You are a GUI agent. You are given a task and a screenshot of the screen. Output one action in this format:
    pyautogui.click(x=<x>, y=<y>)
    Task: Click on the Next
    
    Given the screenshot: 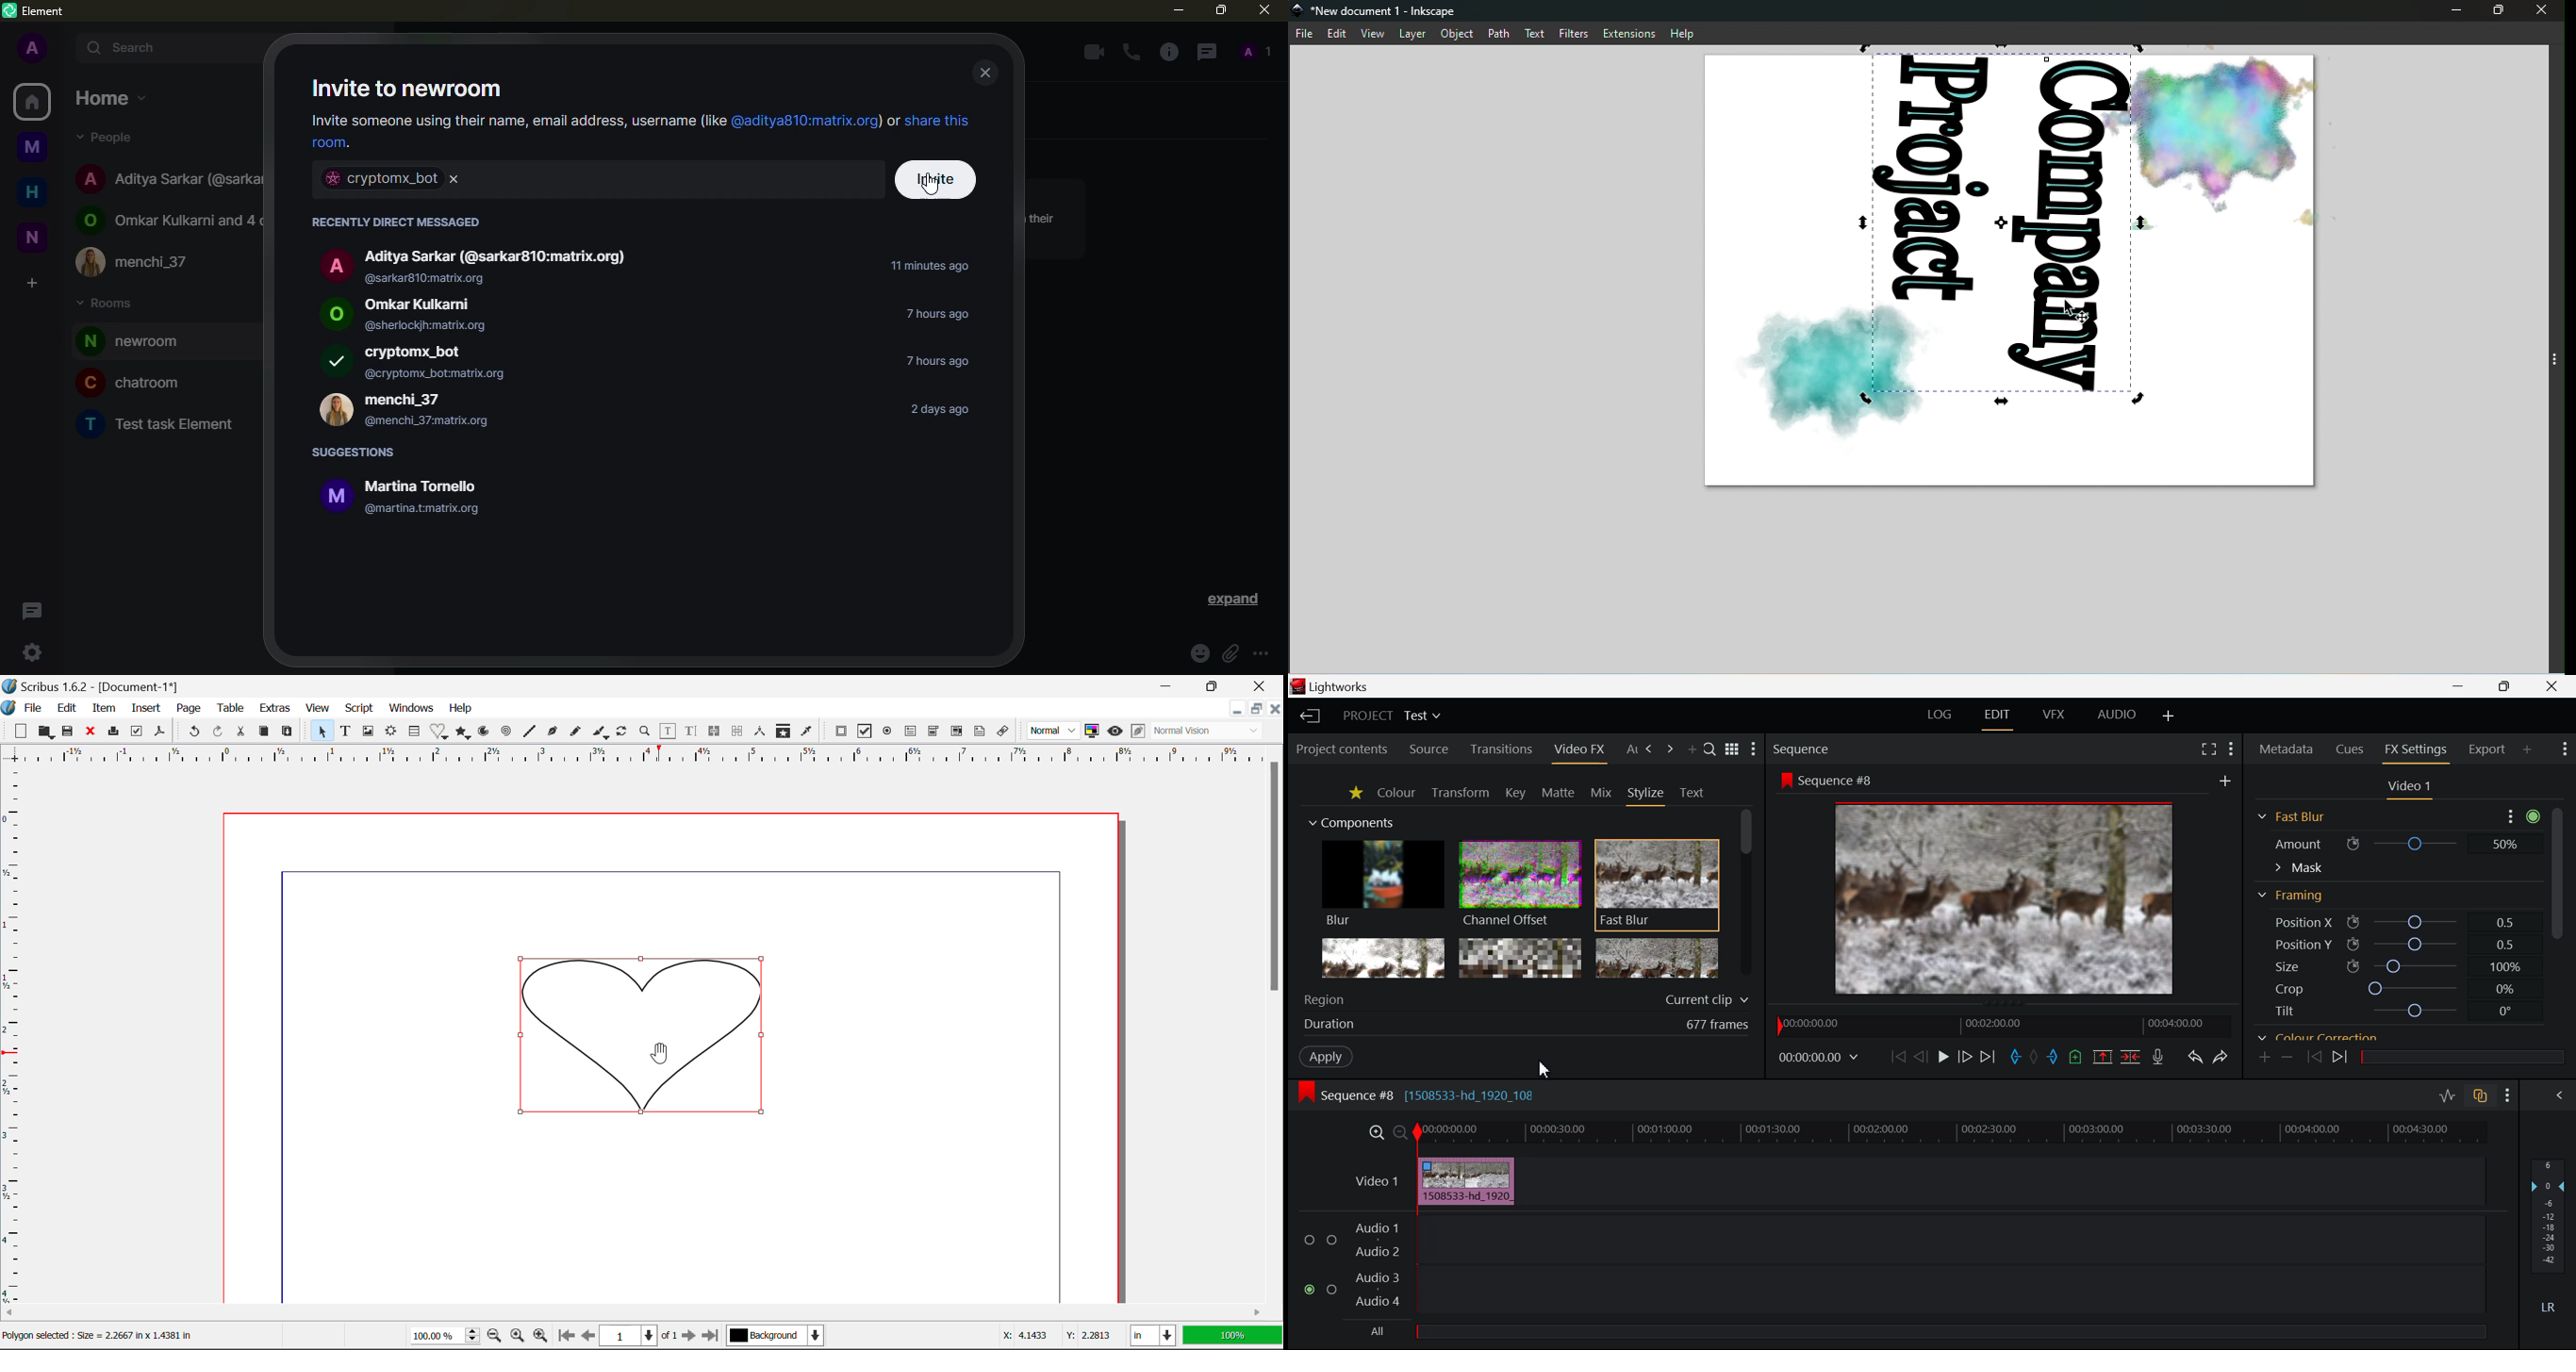 What is the action you would take?
    pyautogui.click(x=690, y=1337)
    